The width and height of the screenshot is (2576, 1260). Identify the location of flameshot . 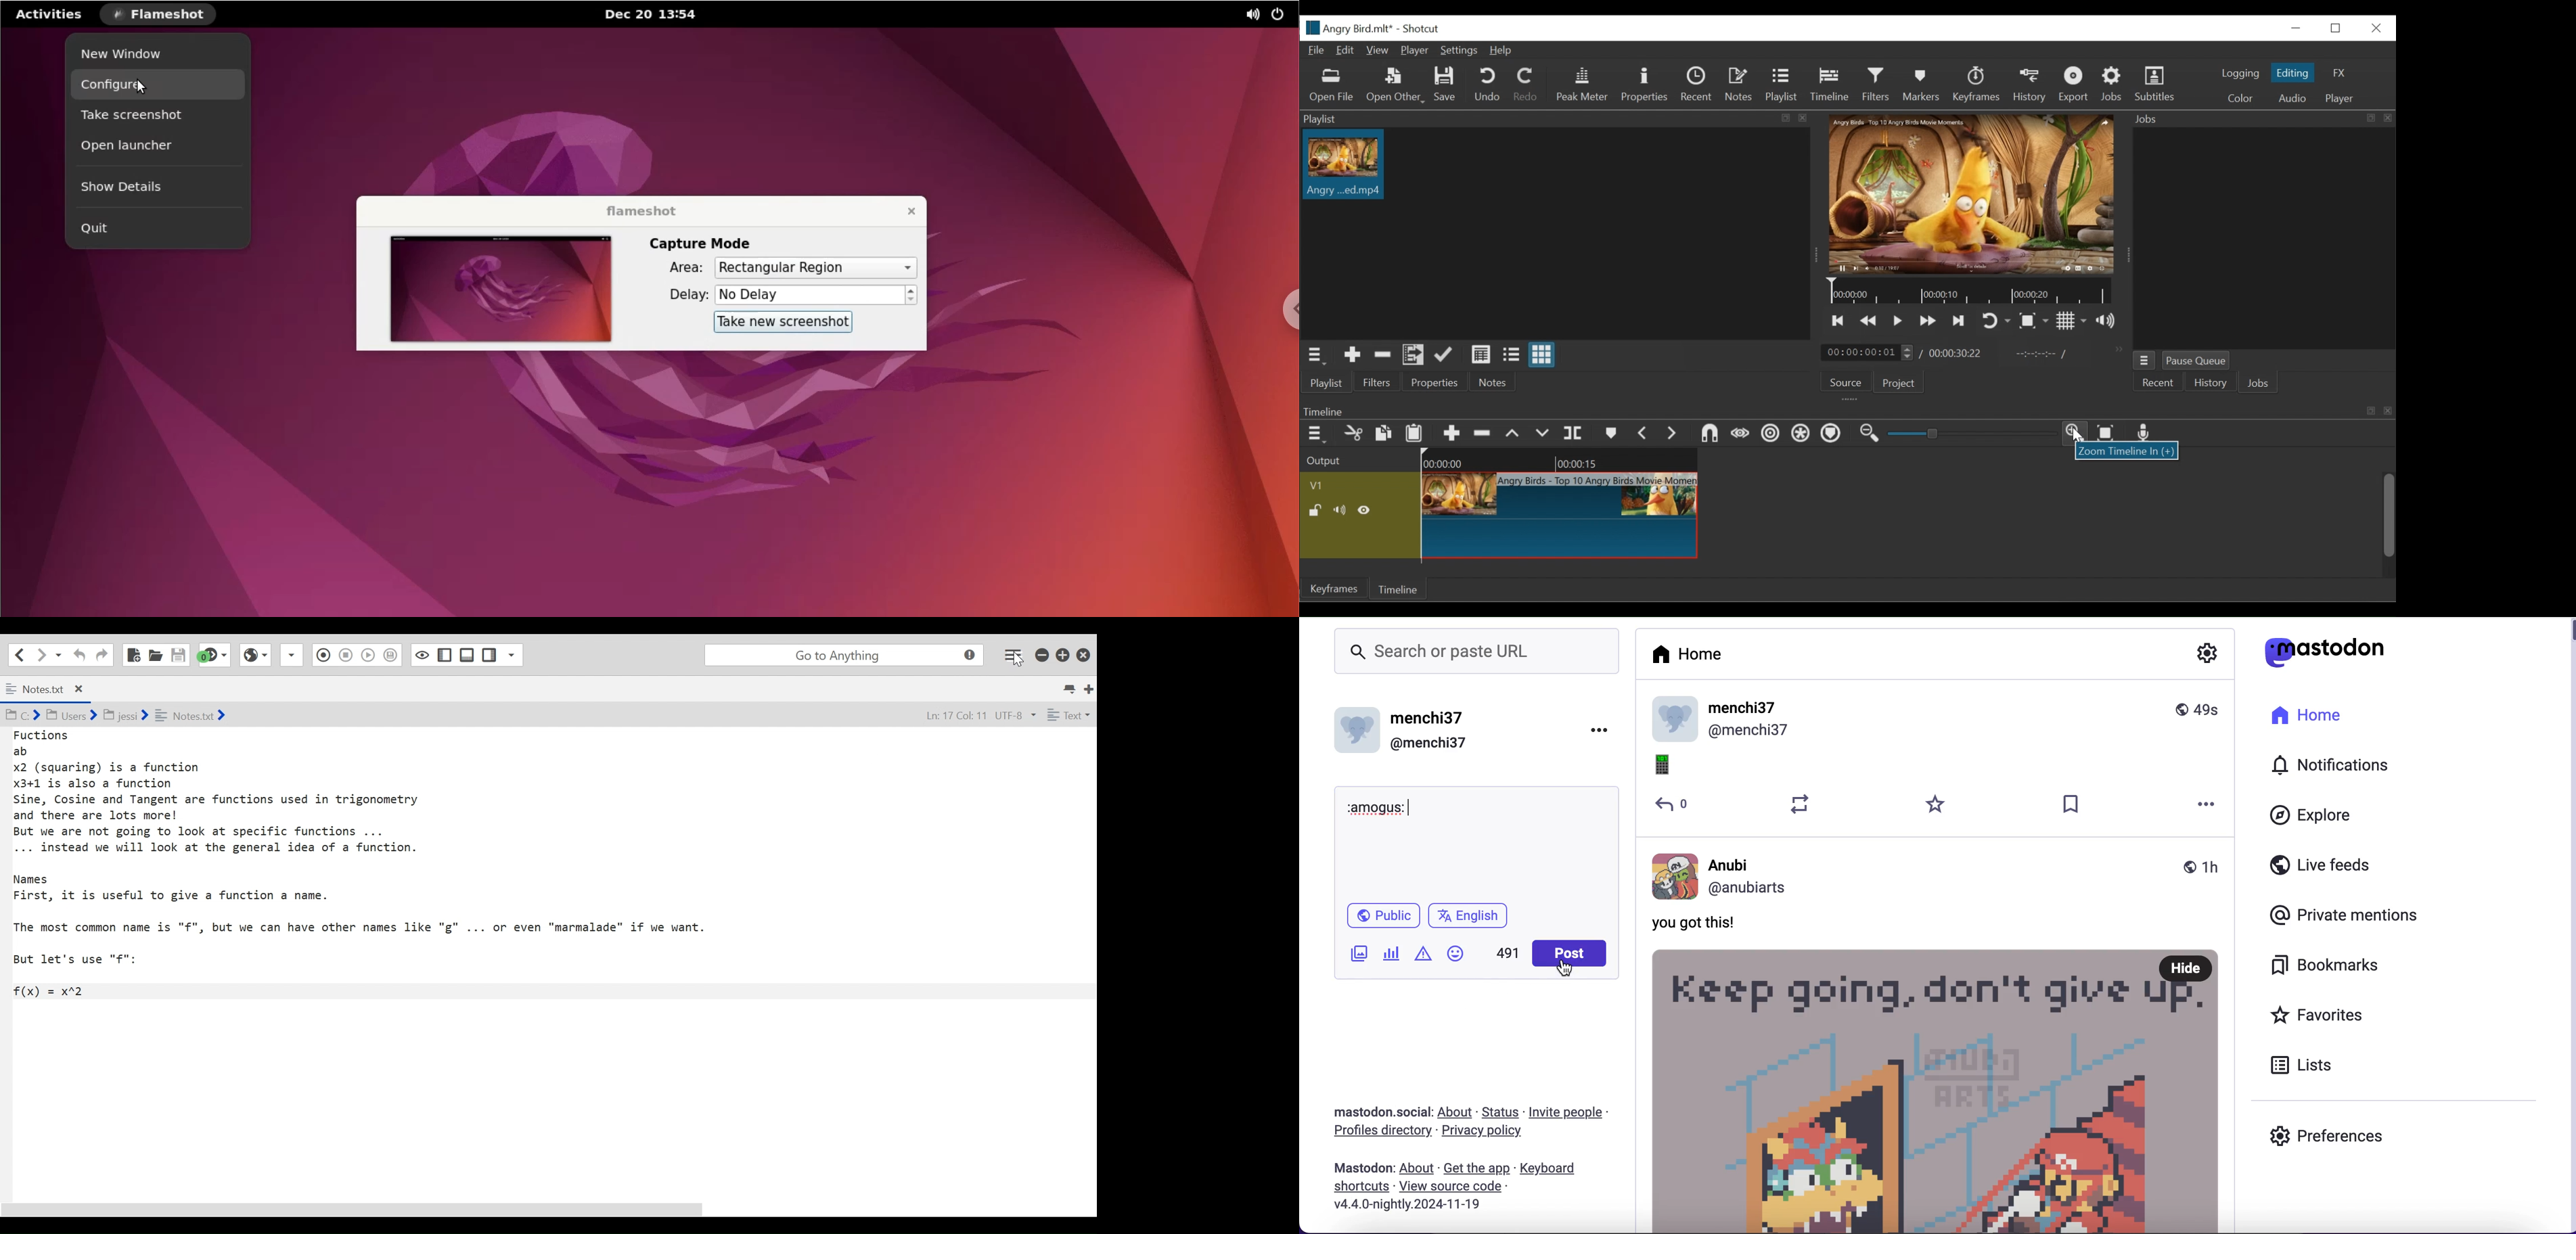
(649, 210).